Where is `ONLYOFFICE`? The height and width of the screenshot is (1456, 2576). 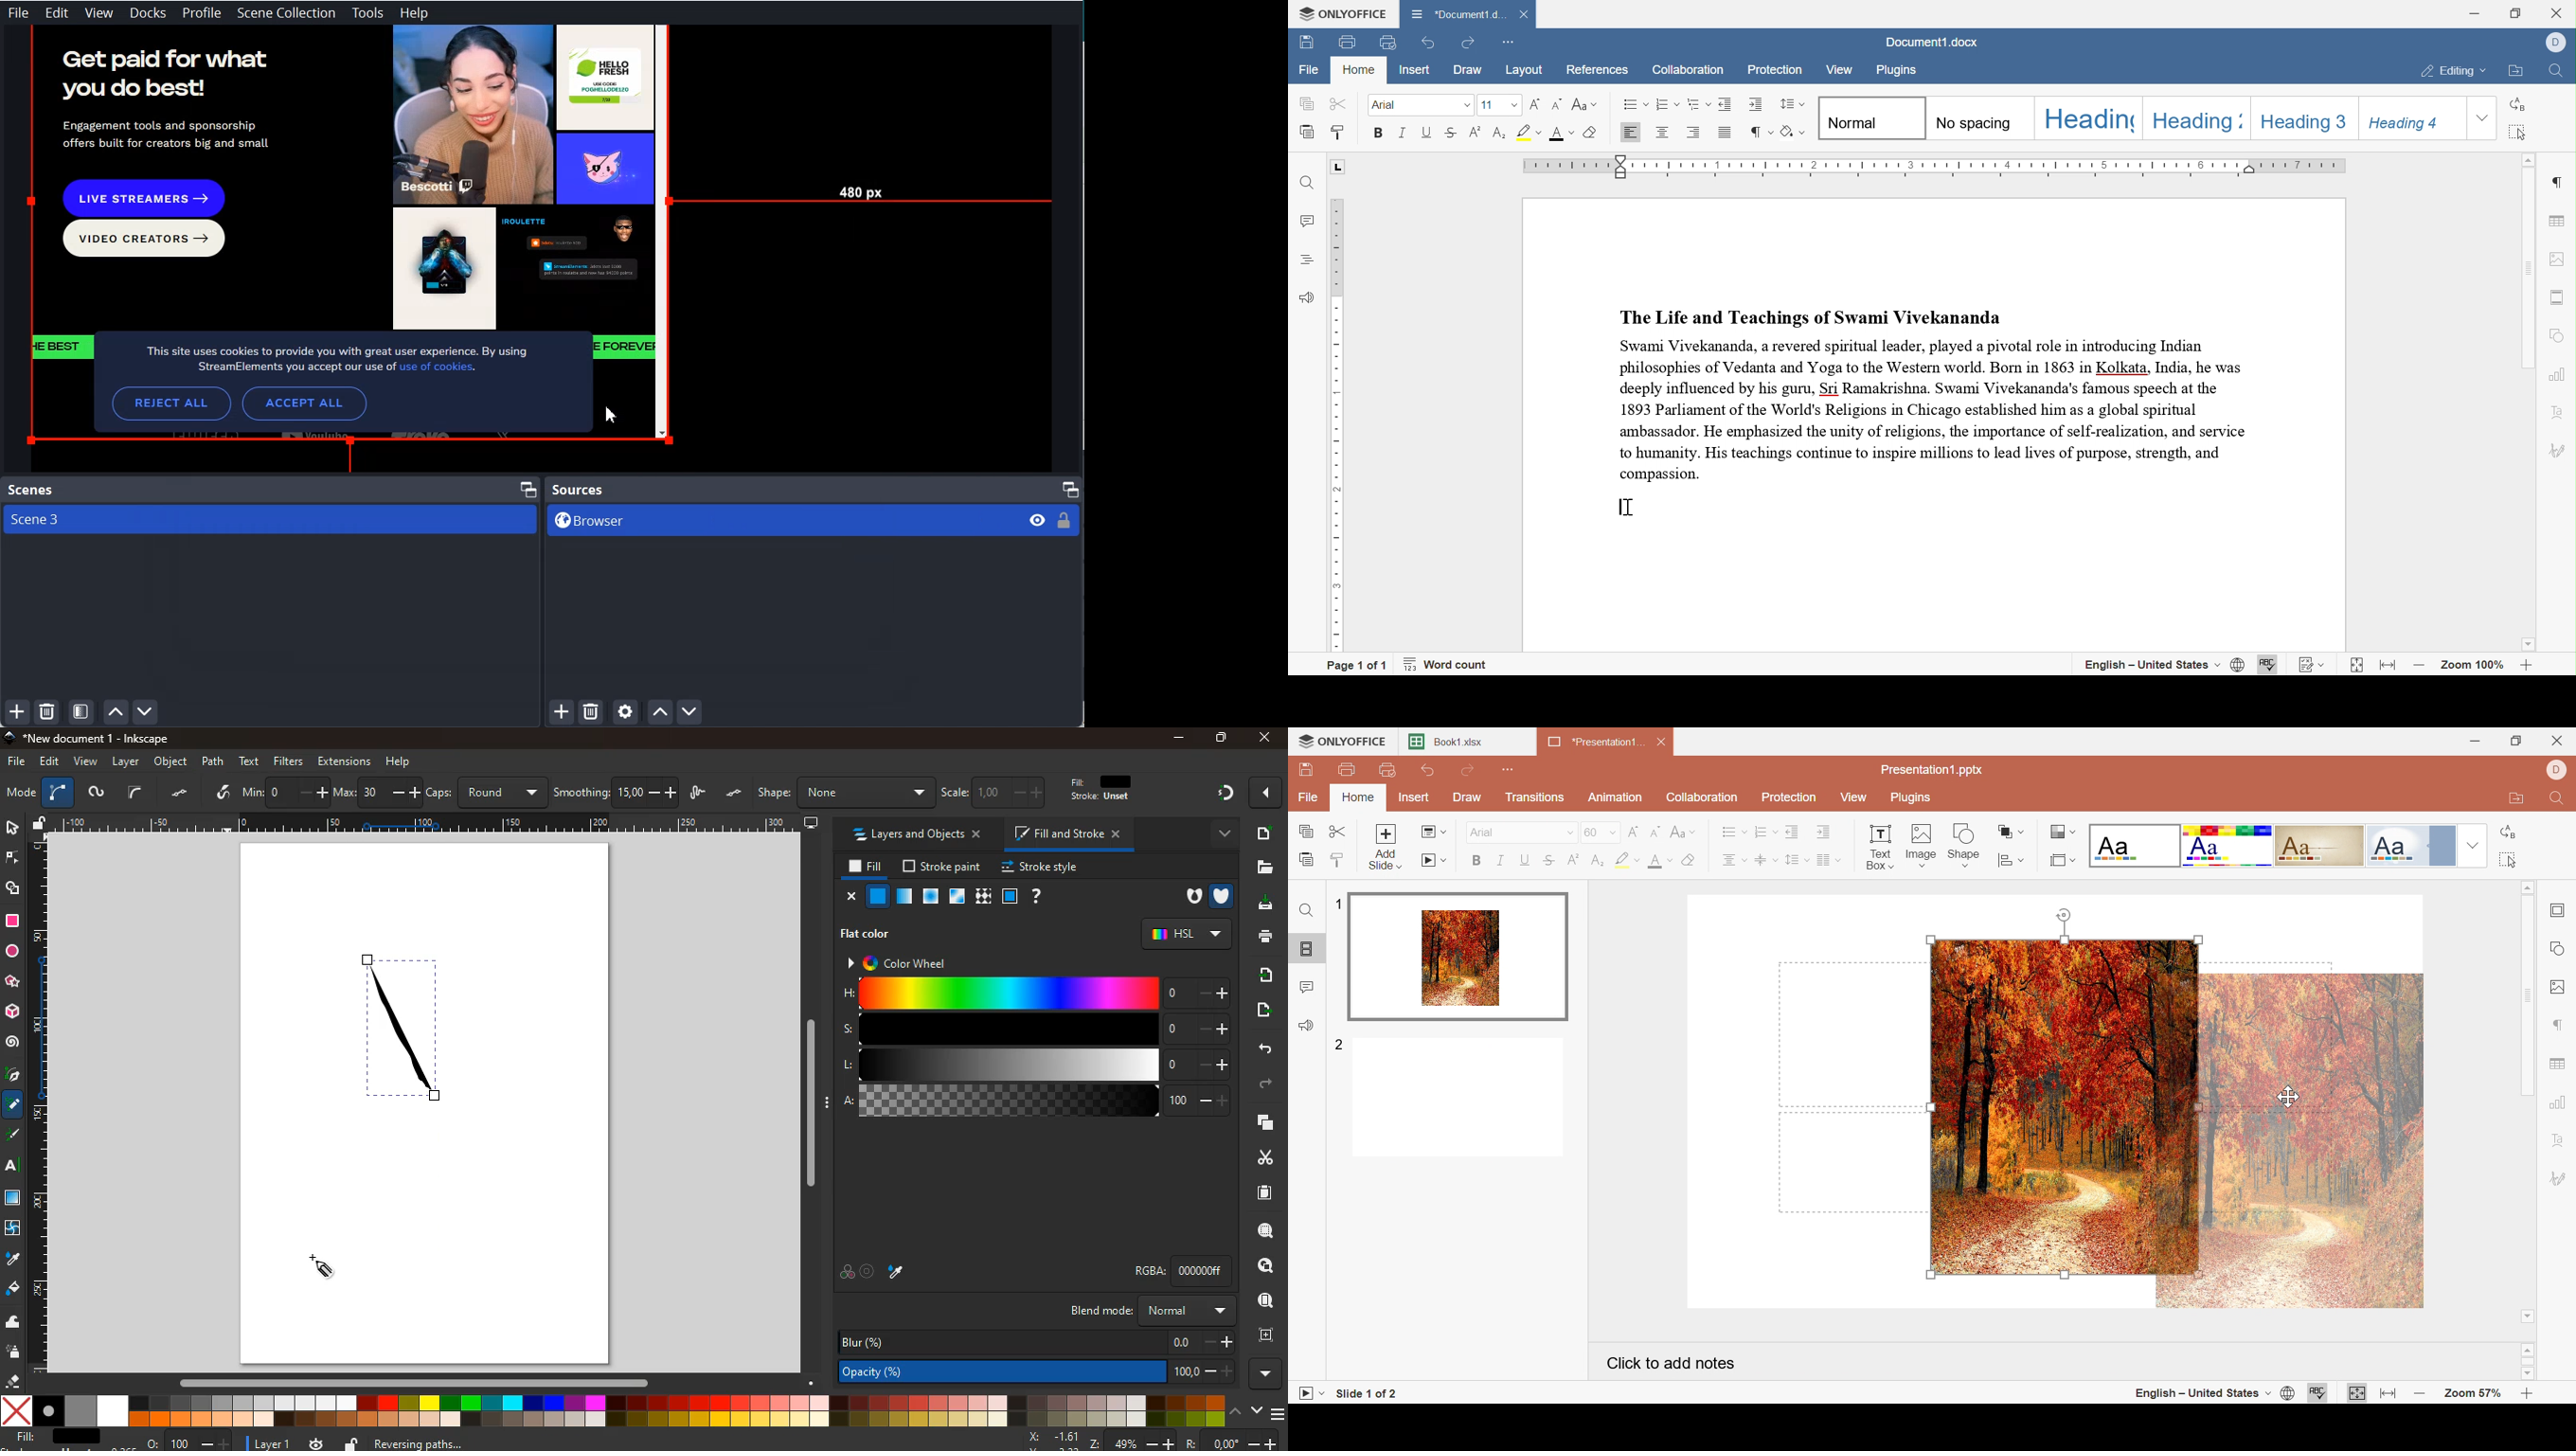
ONLYOFFICE is located at coordinates (1343, 15).